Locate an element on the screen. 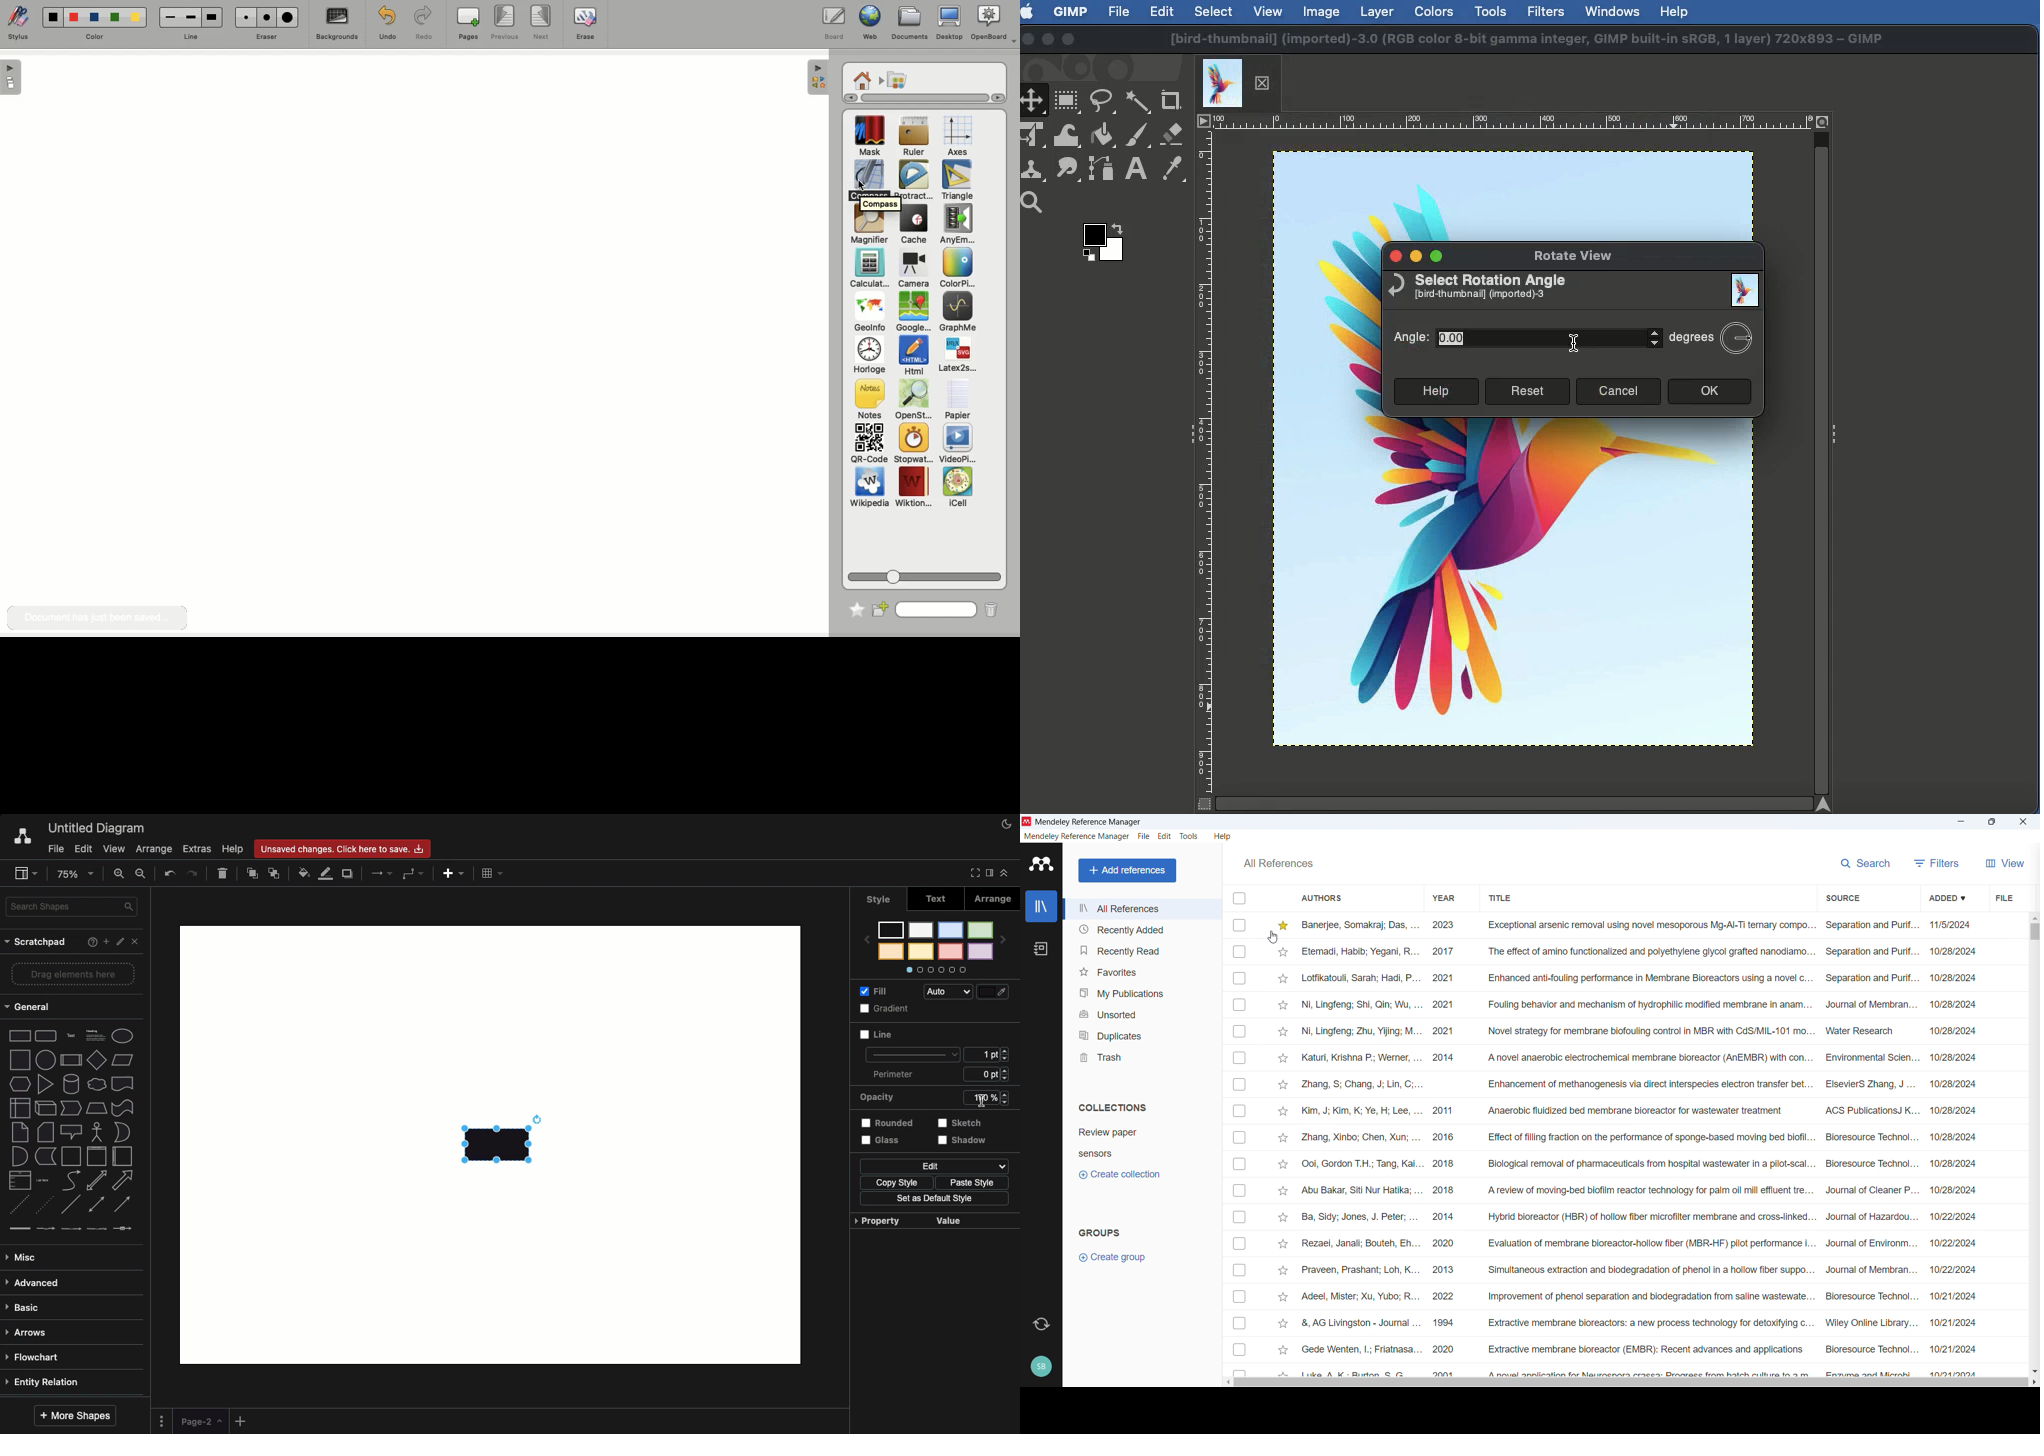 Image resolution: width=2044 pixels, height=1456 pixels. More shapes is located at coordinates (78, 1415).